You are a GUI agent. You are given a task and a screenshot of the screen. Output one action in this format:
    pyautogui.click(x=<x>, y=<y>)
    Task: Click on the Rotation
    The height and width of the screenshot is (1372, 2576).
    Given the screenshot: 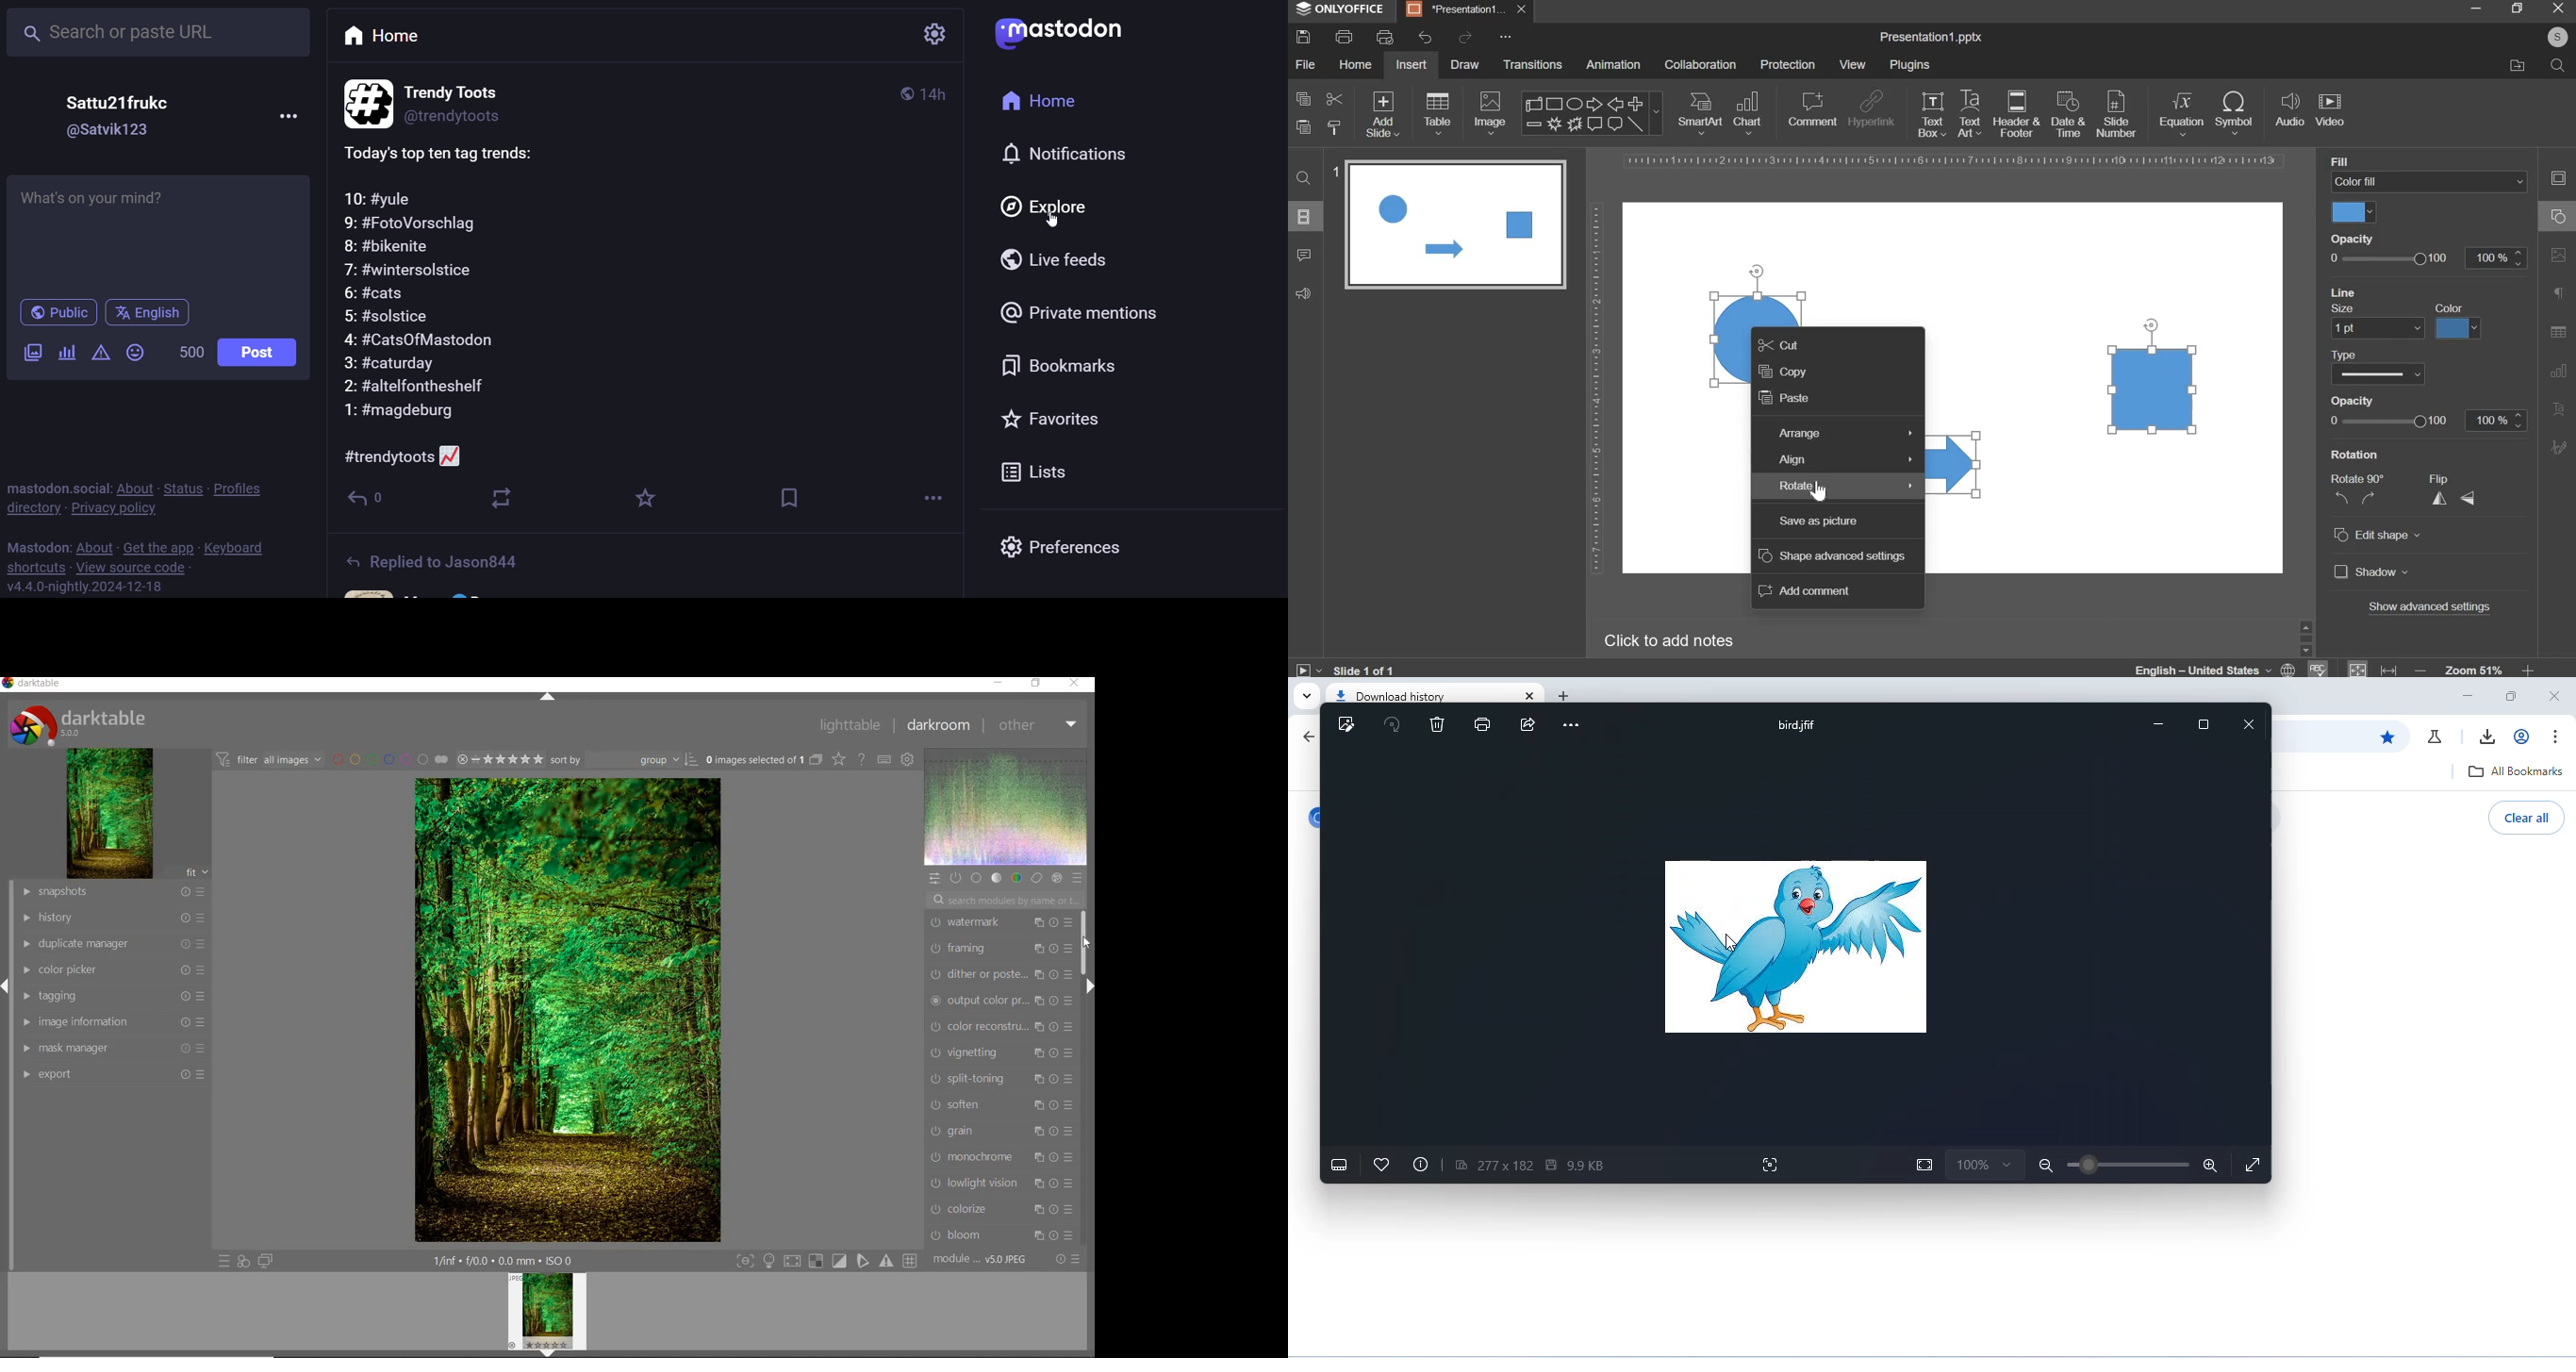 What is the action you would take?
    pyautogui.click(x=2363, y=454)
    